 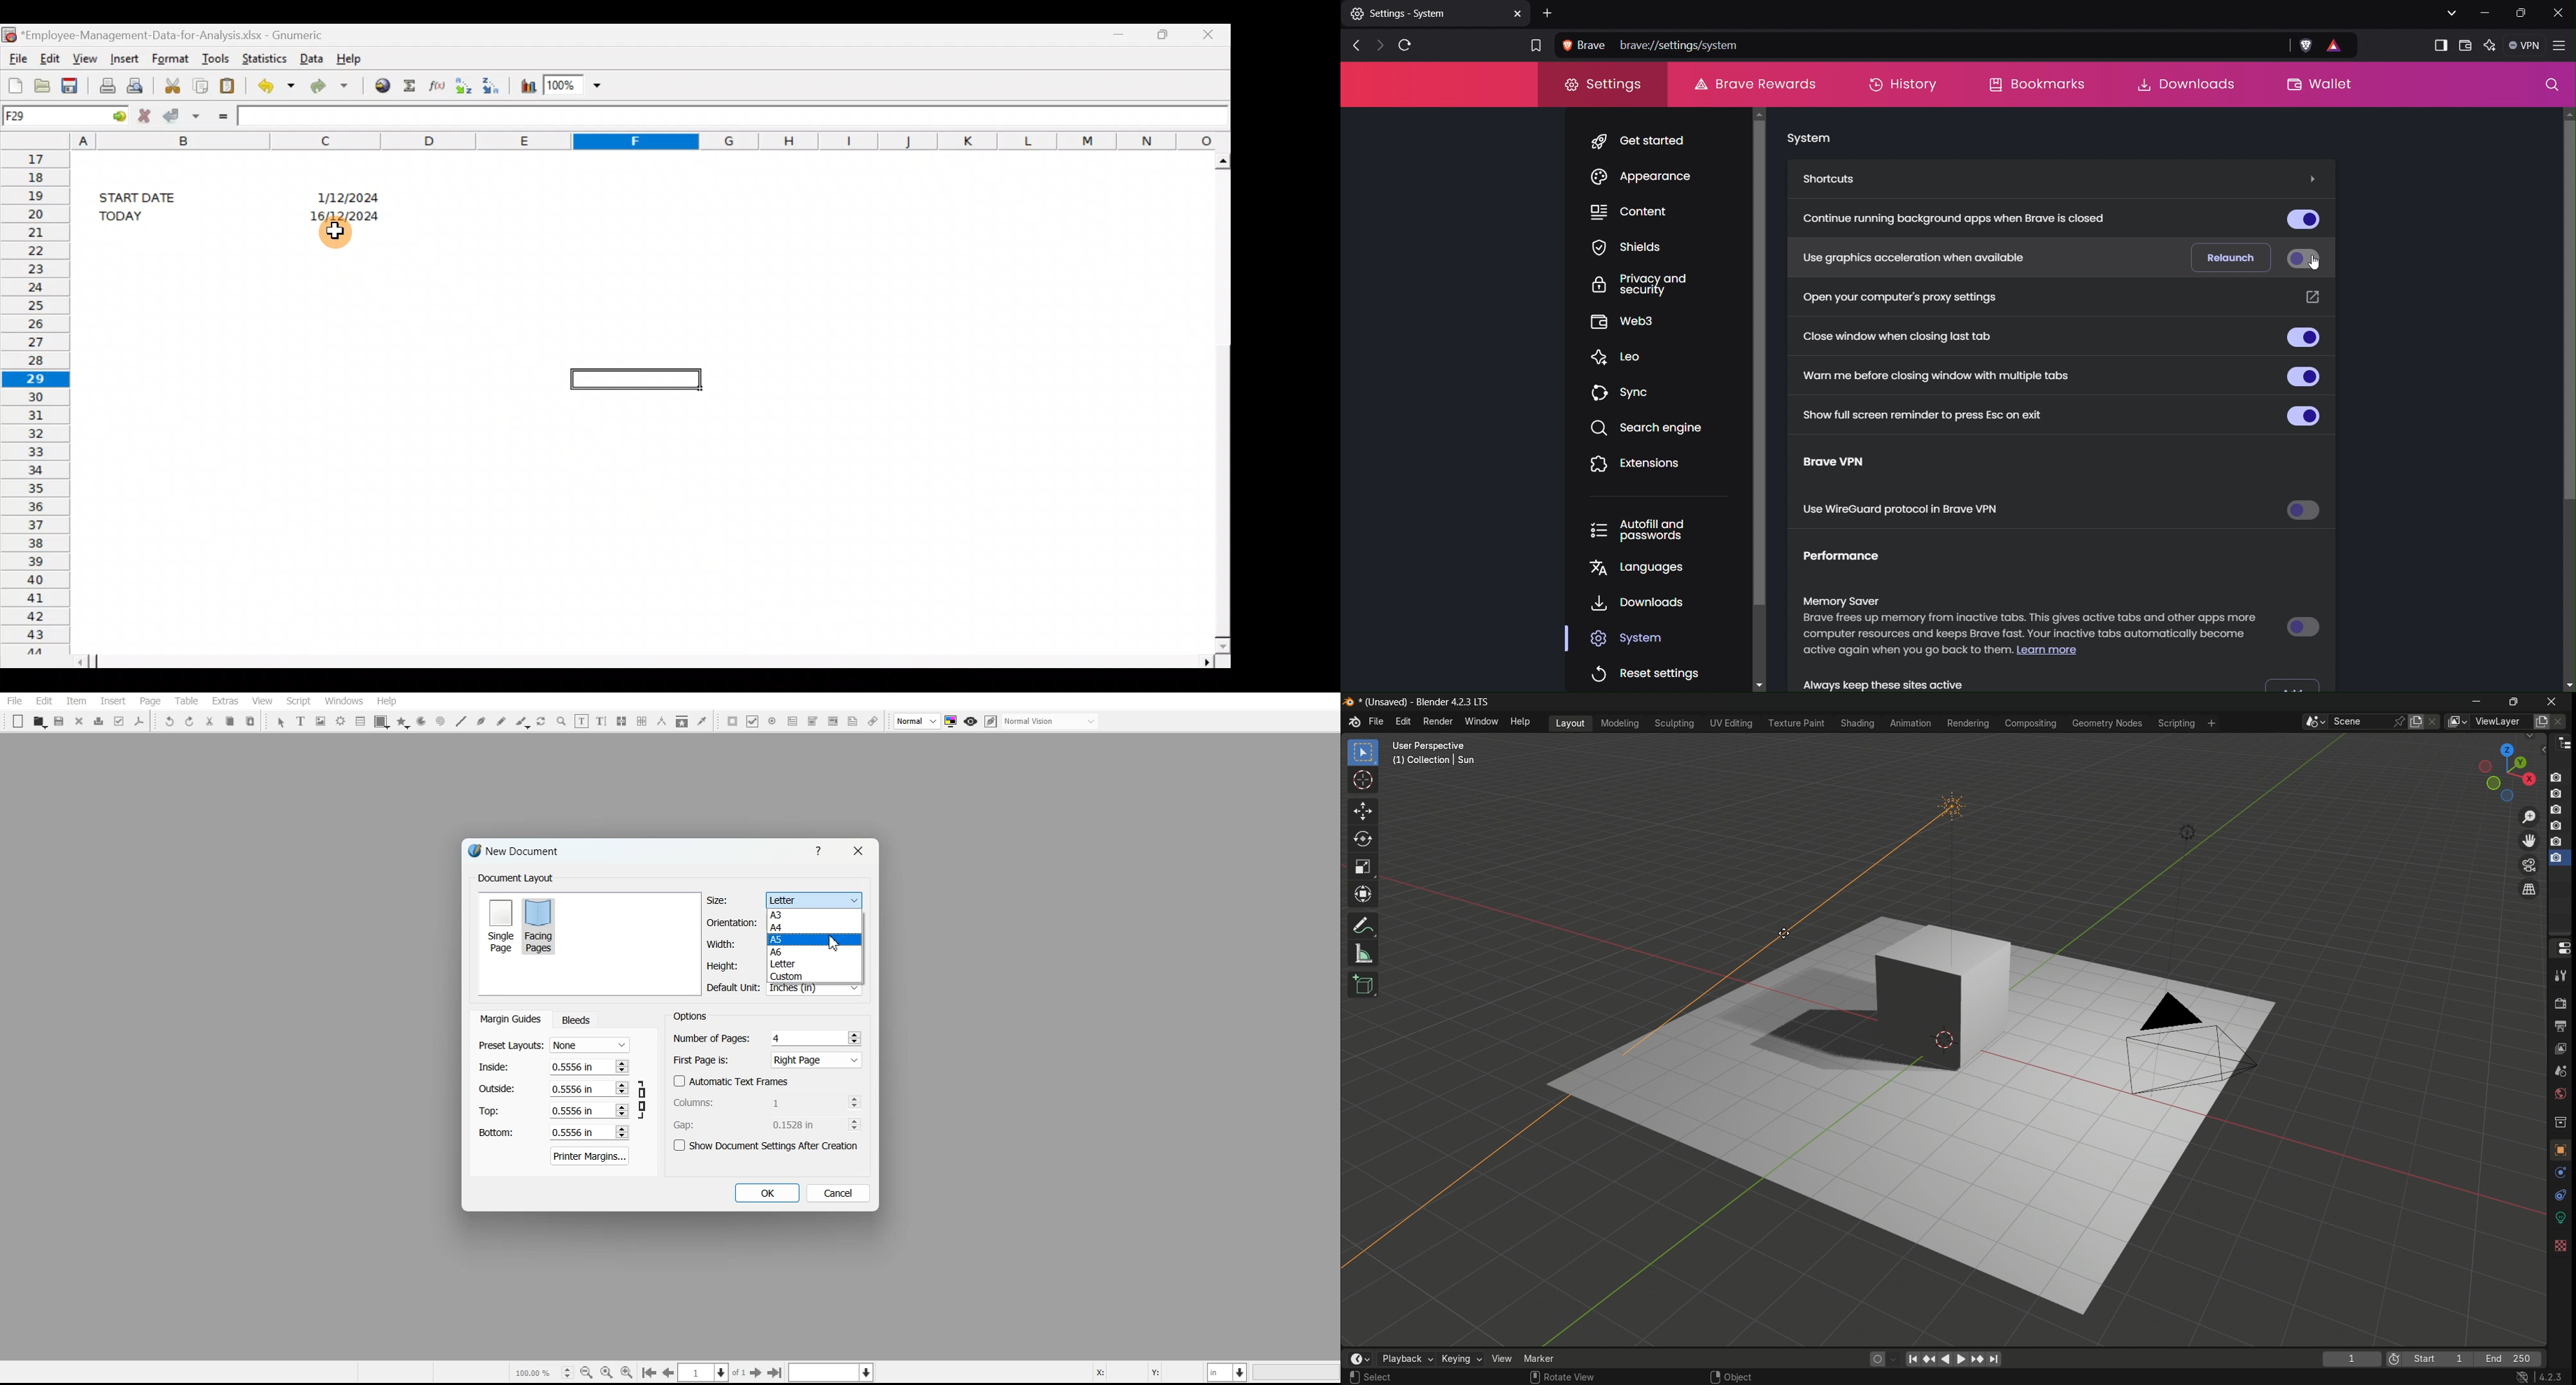 I want to click on Help, so click(x=386, y=701).